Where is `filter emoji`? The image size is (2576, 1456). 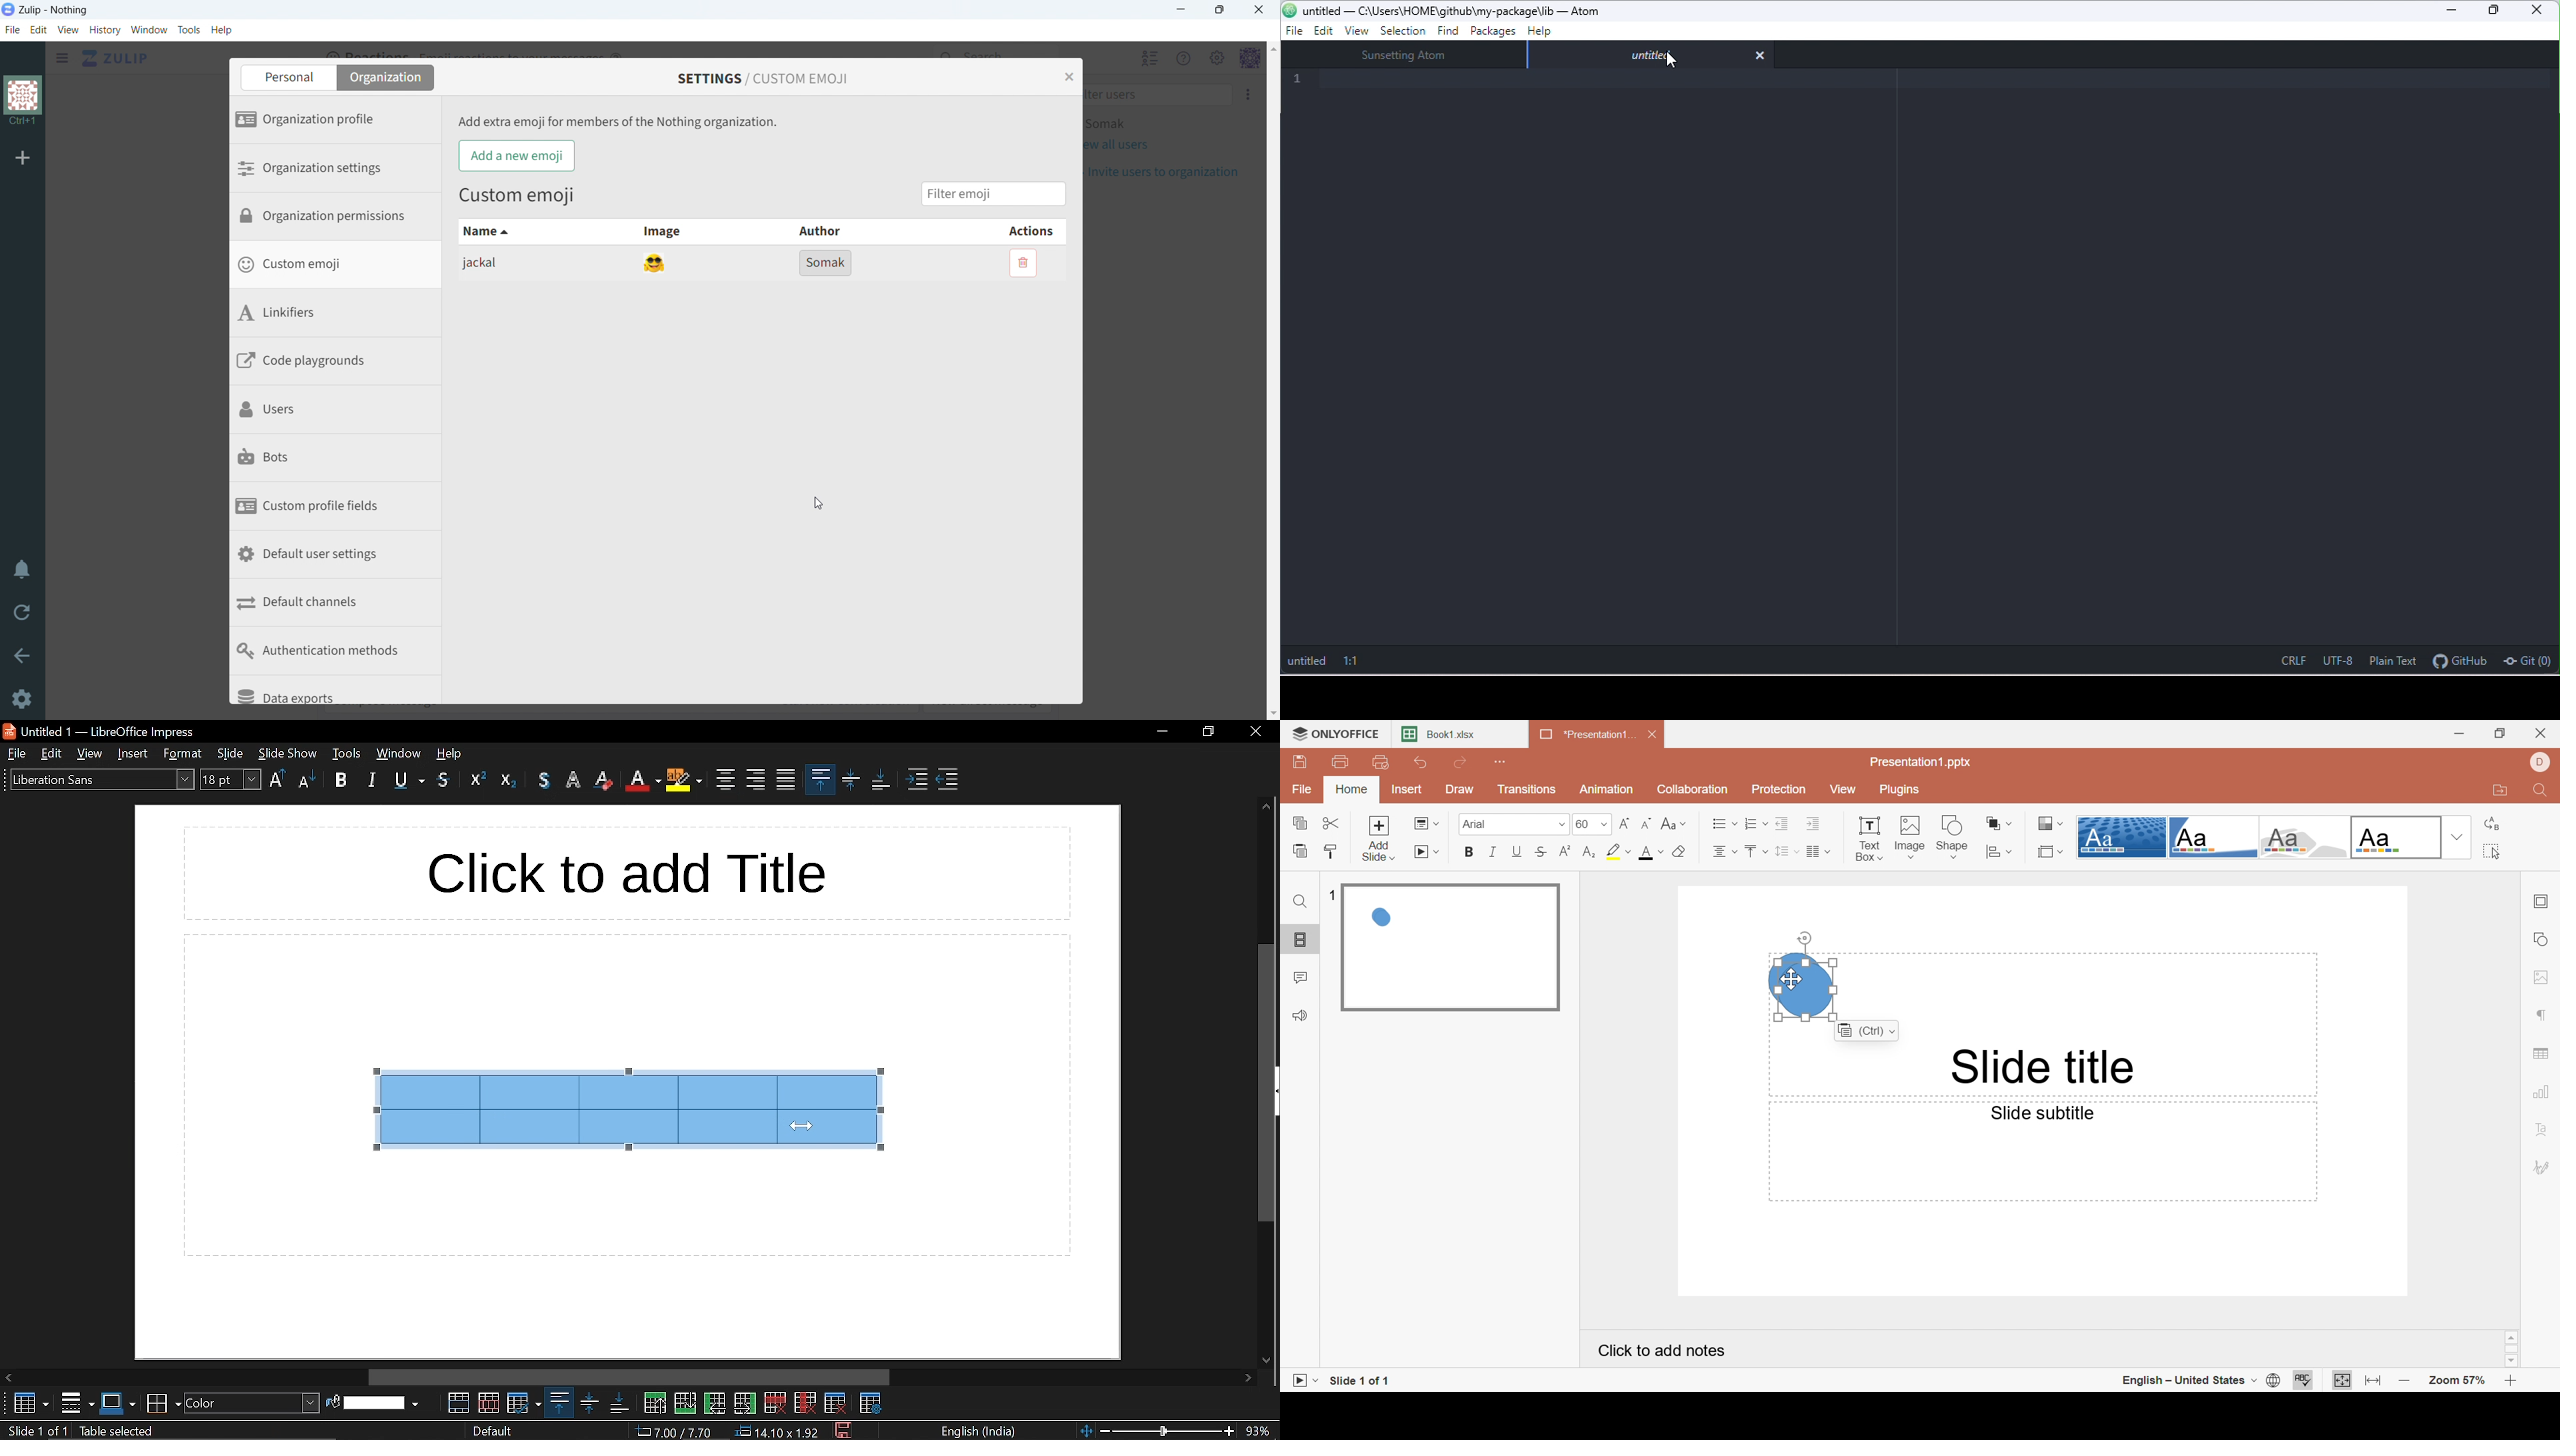
filter emoji is located at coordinates (1000, 193).